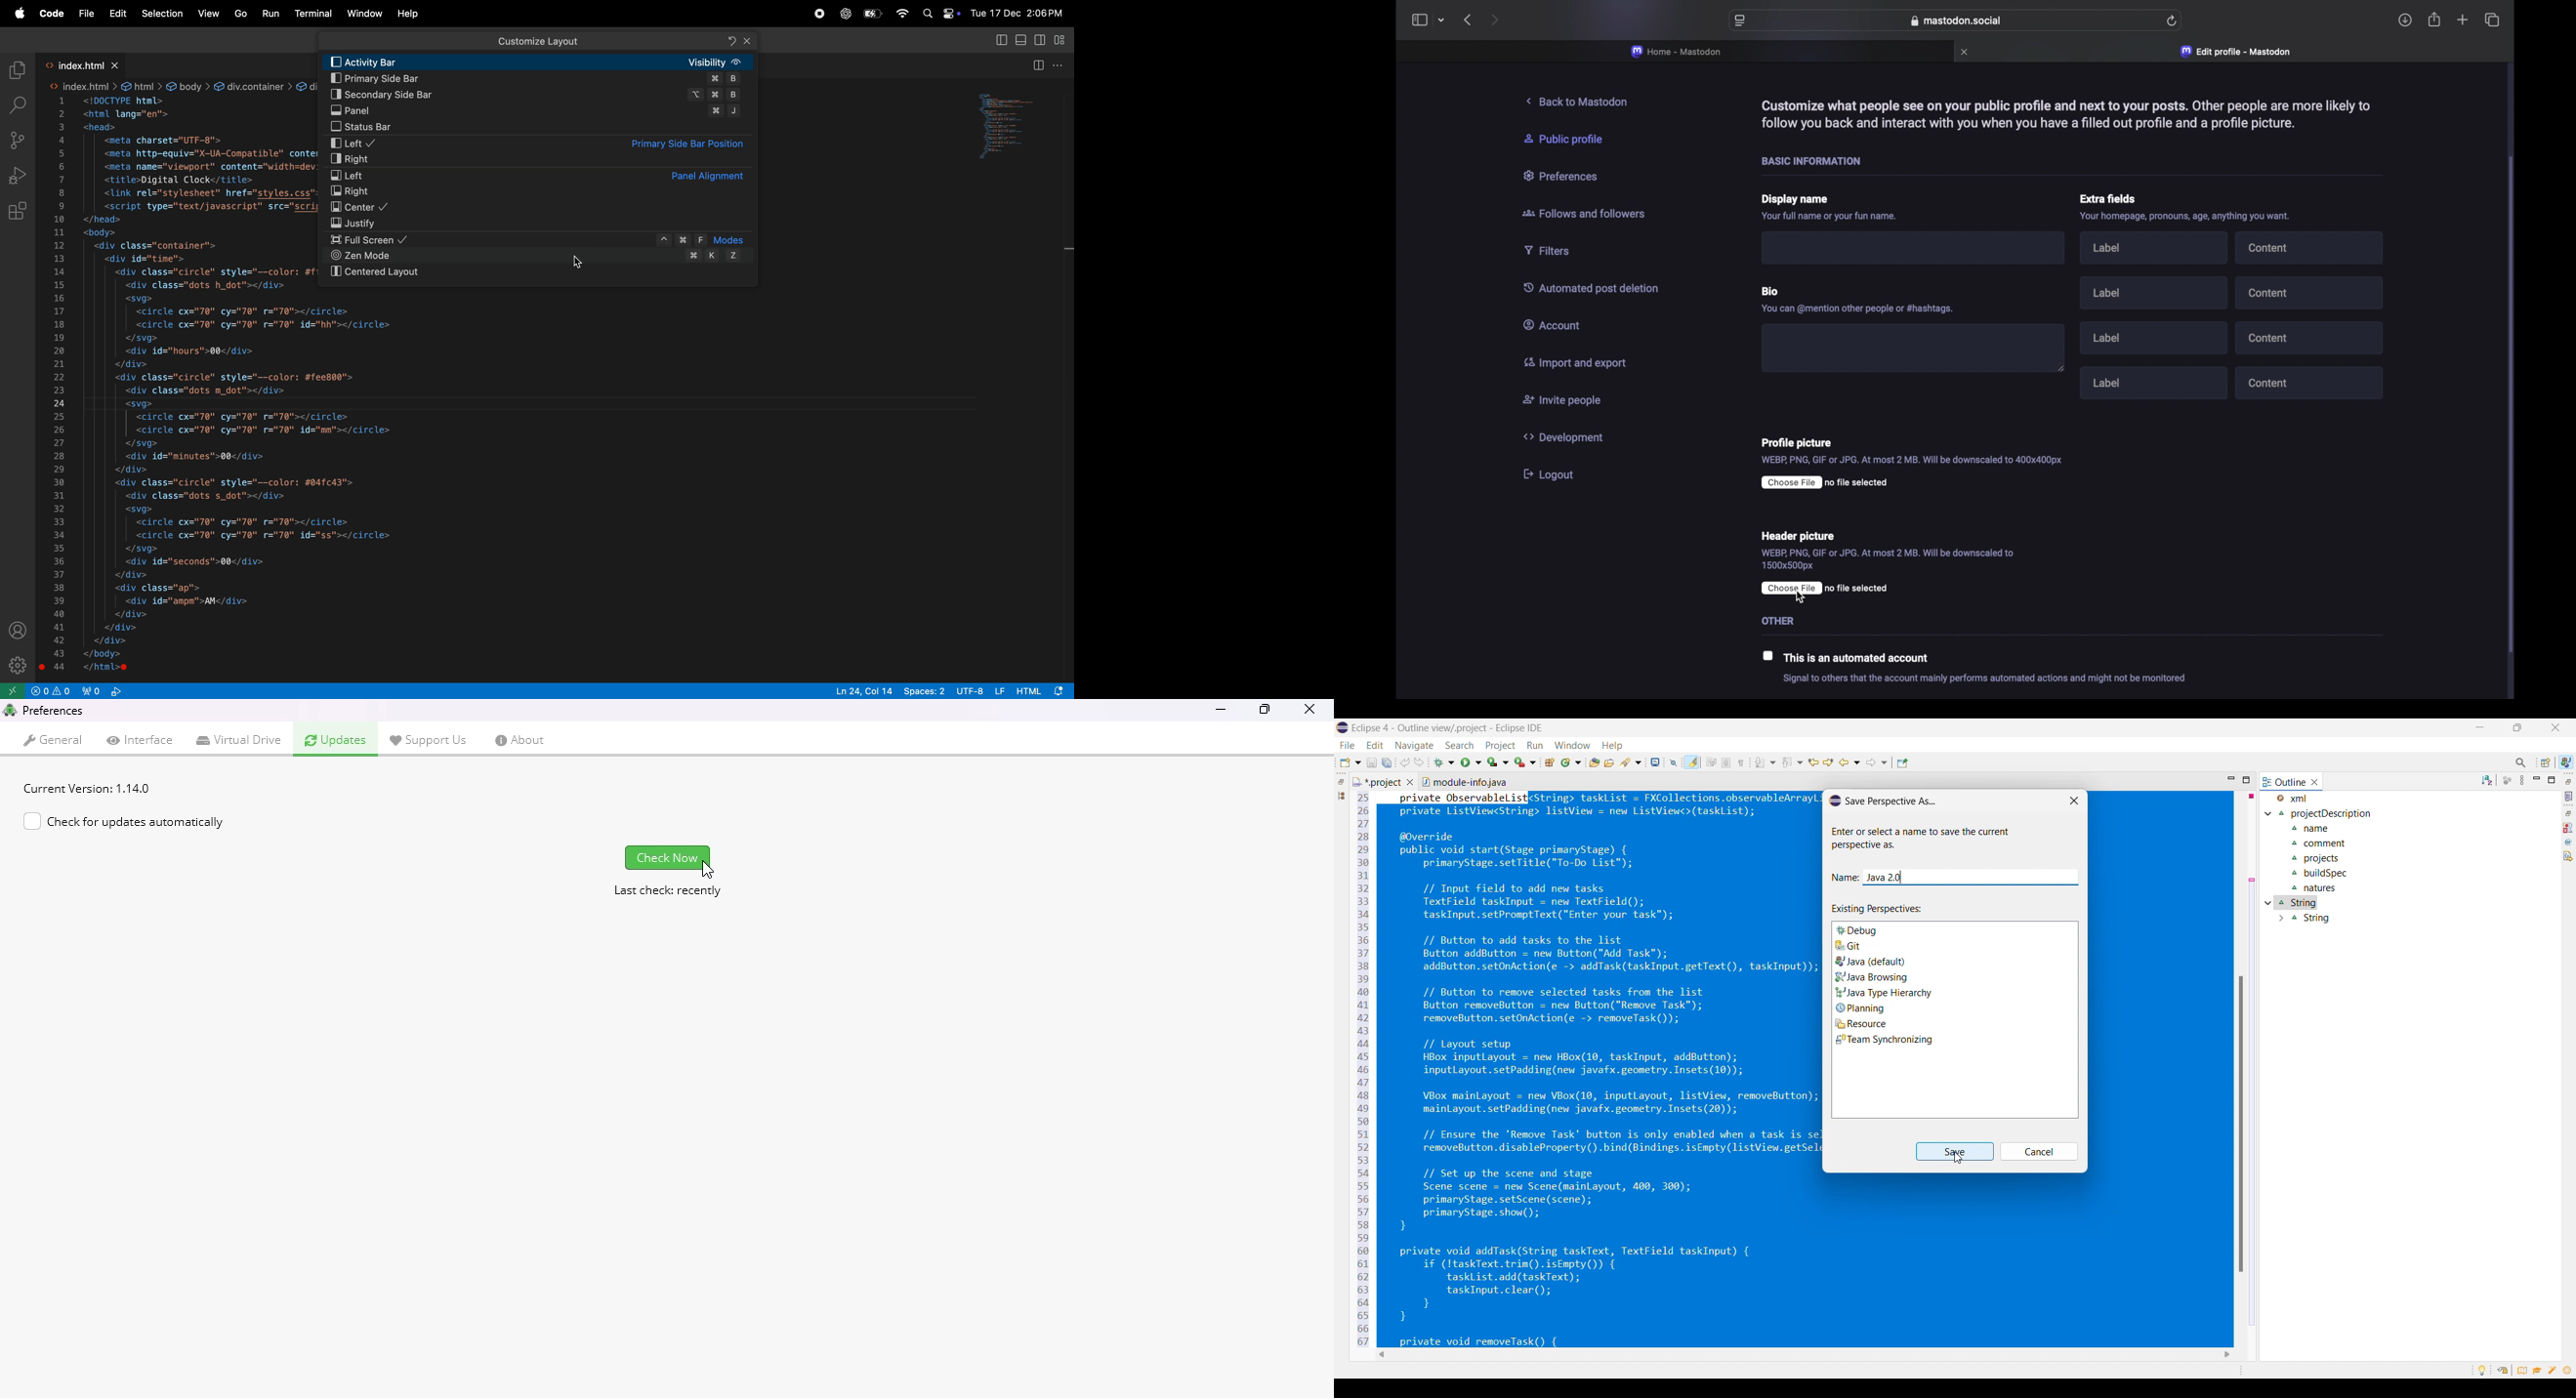  What do you see at coordinates (102, 691) in the screenshot?
I see `view port` at bounding box center [102, 691].